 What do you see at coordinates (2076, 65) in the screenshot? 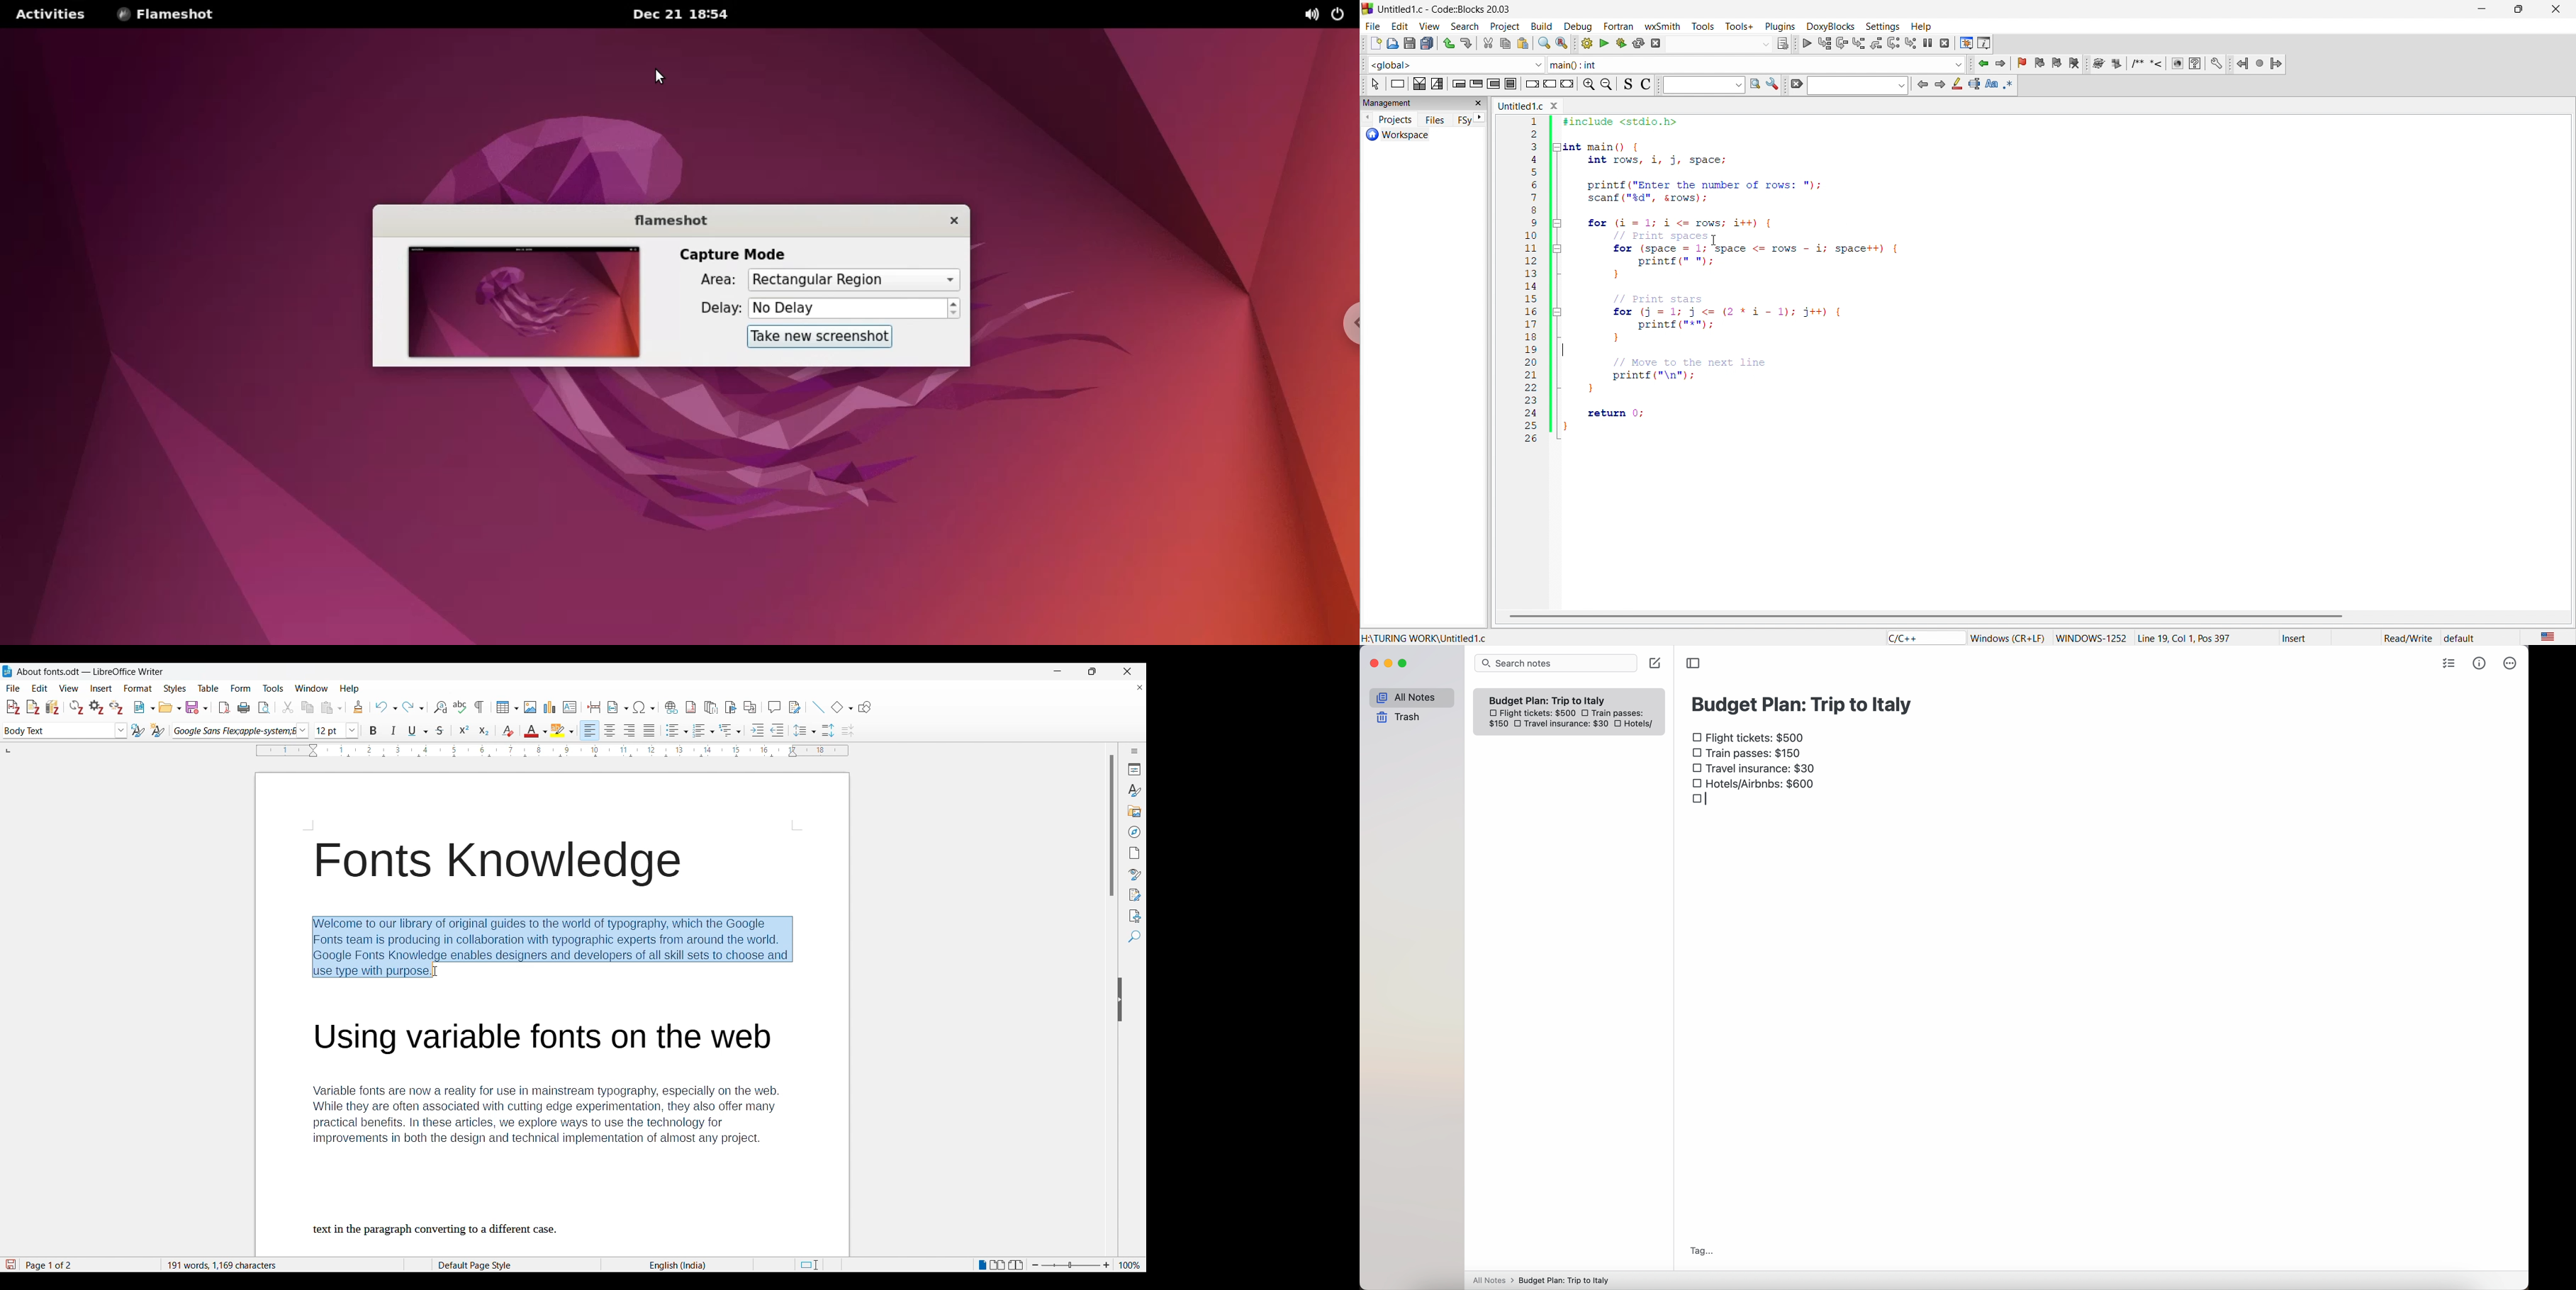
I see `clear bookmart` at bounding box center [2076, 65].